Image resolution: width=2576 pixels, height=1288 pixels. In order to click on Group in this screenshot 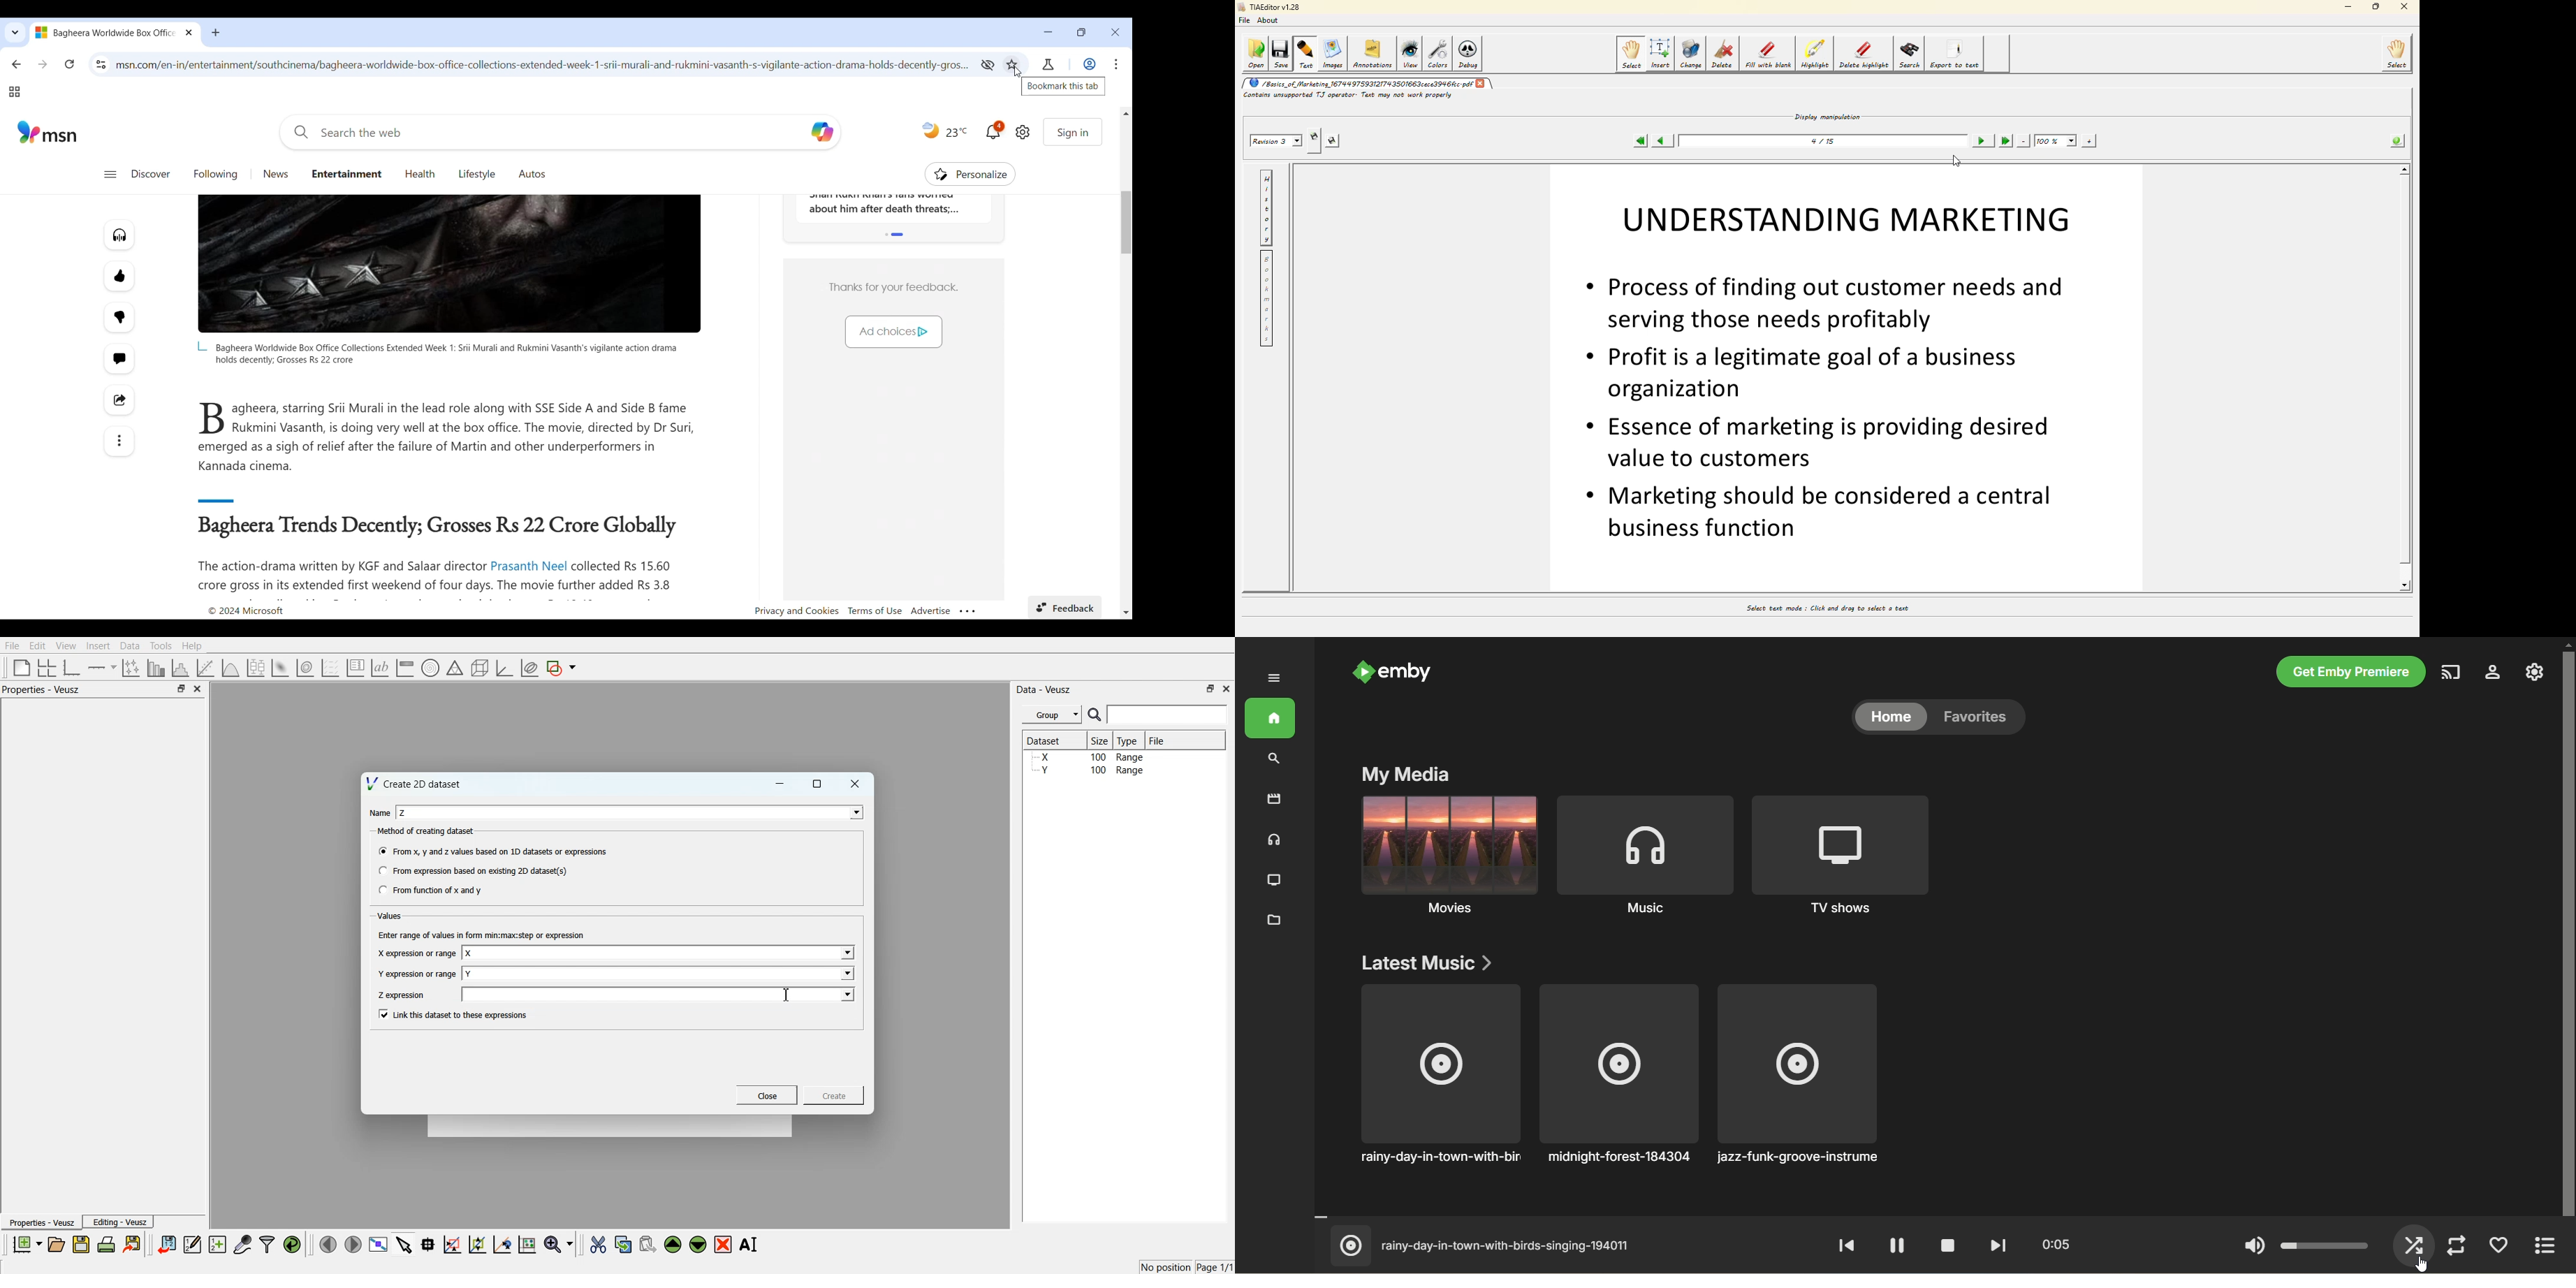, I will do `click(1053, 715)`.